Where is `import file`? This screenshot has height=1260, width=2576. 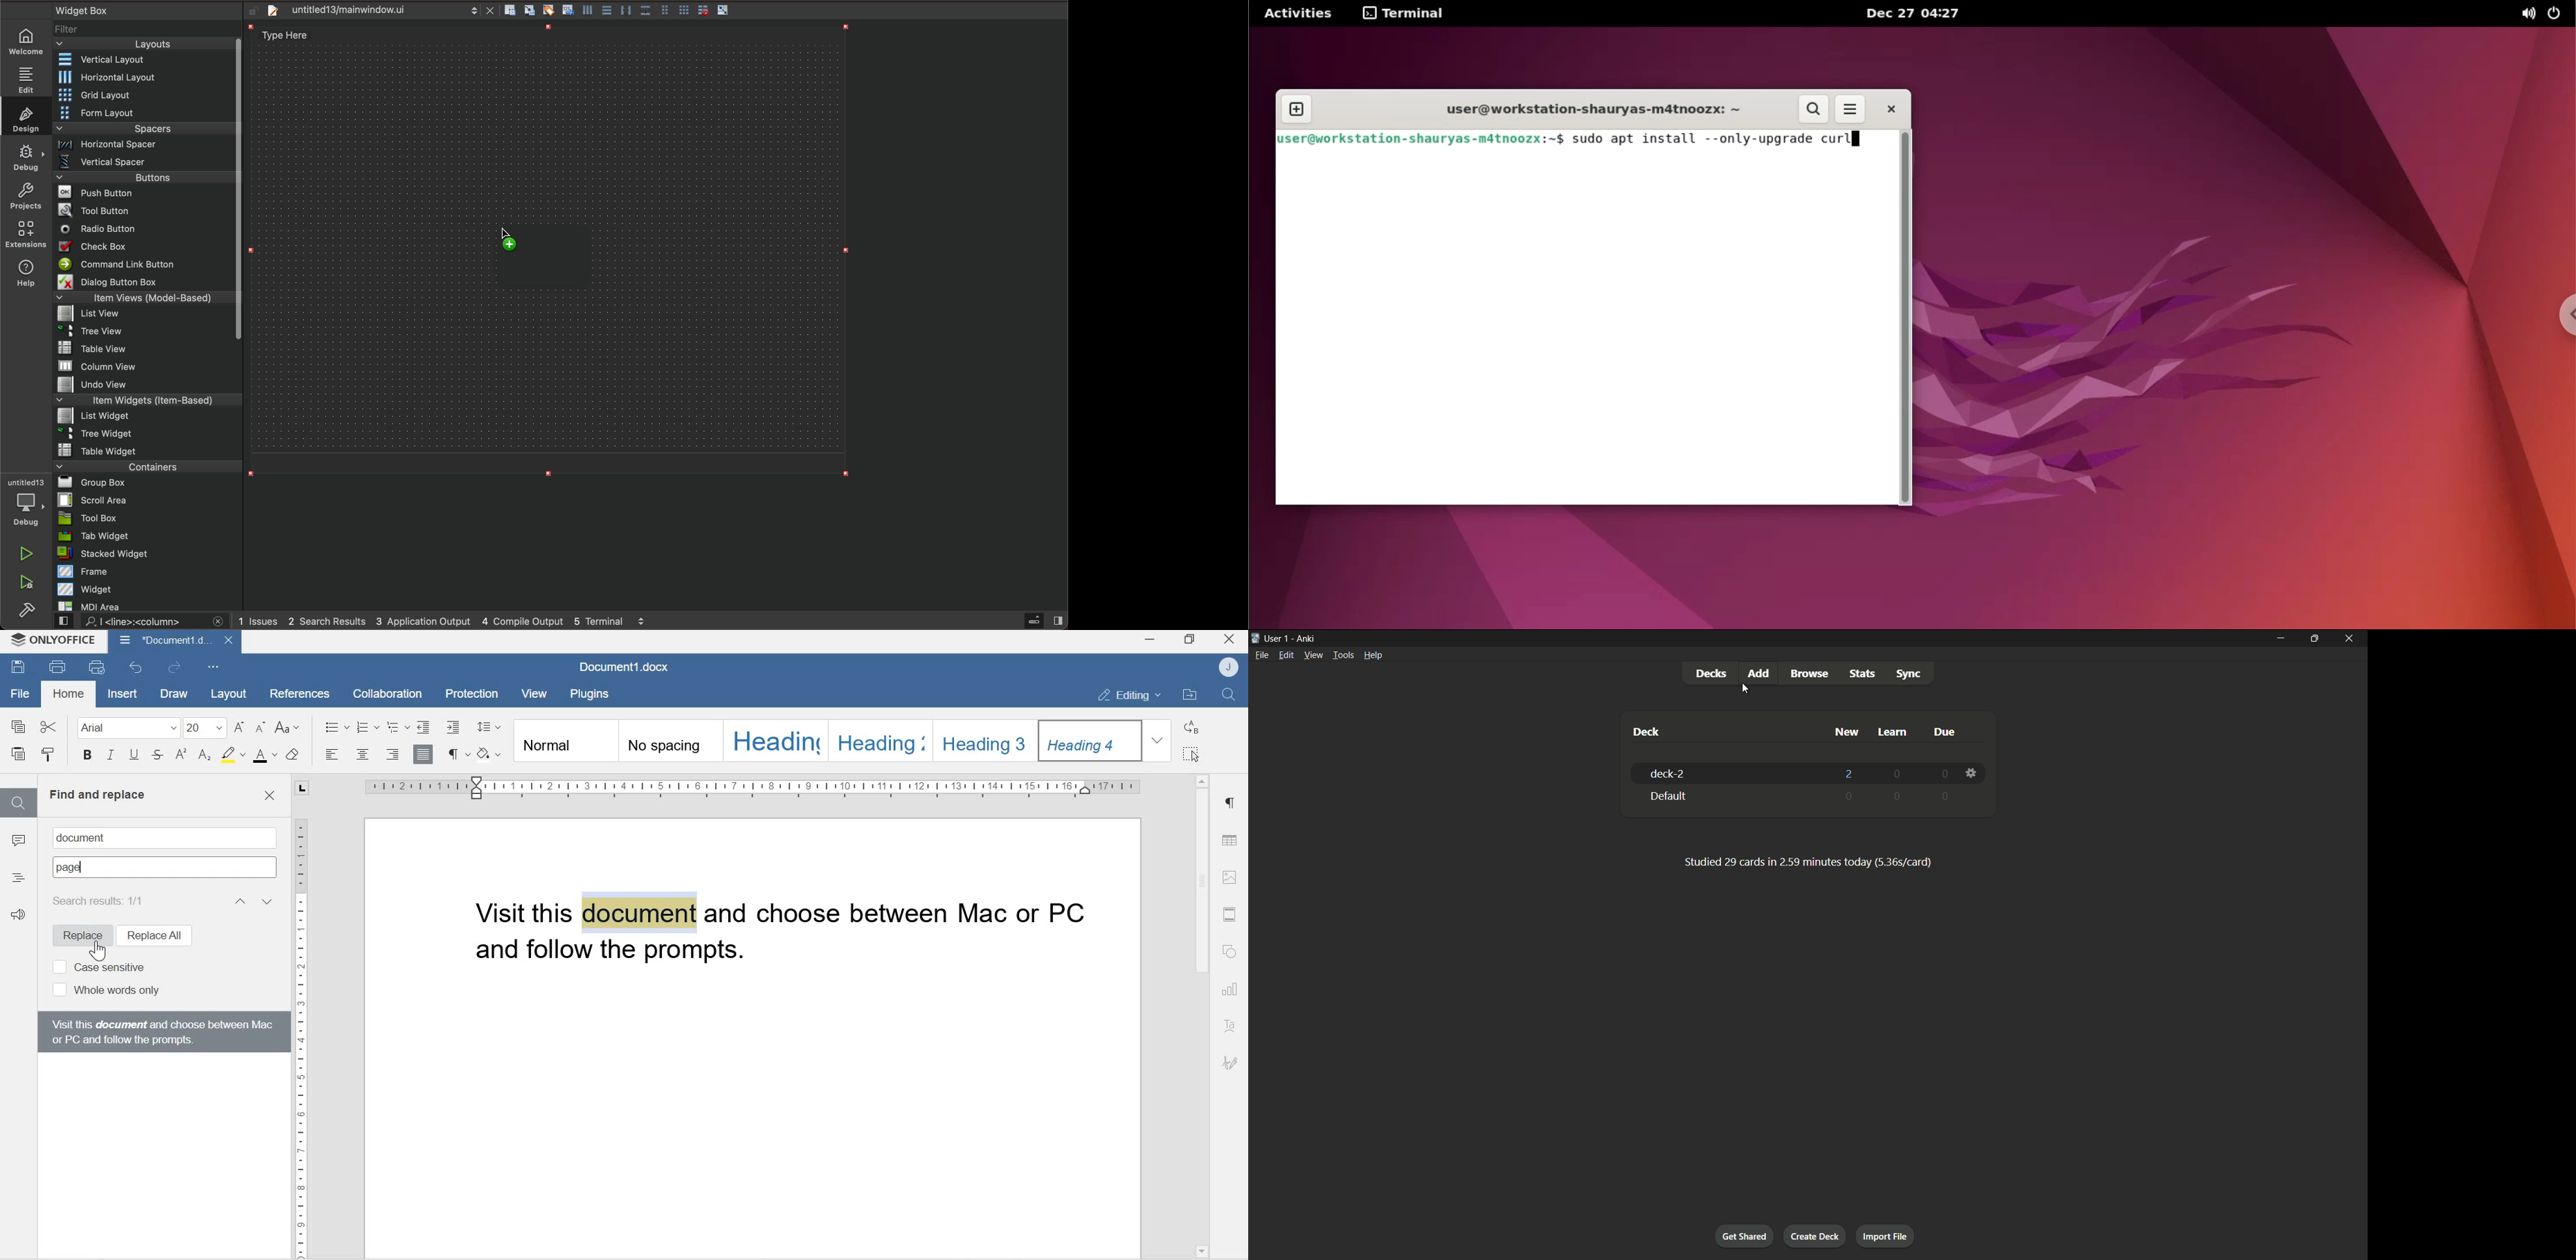
import file is located at coordinates (1886, 1237).